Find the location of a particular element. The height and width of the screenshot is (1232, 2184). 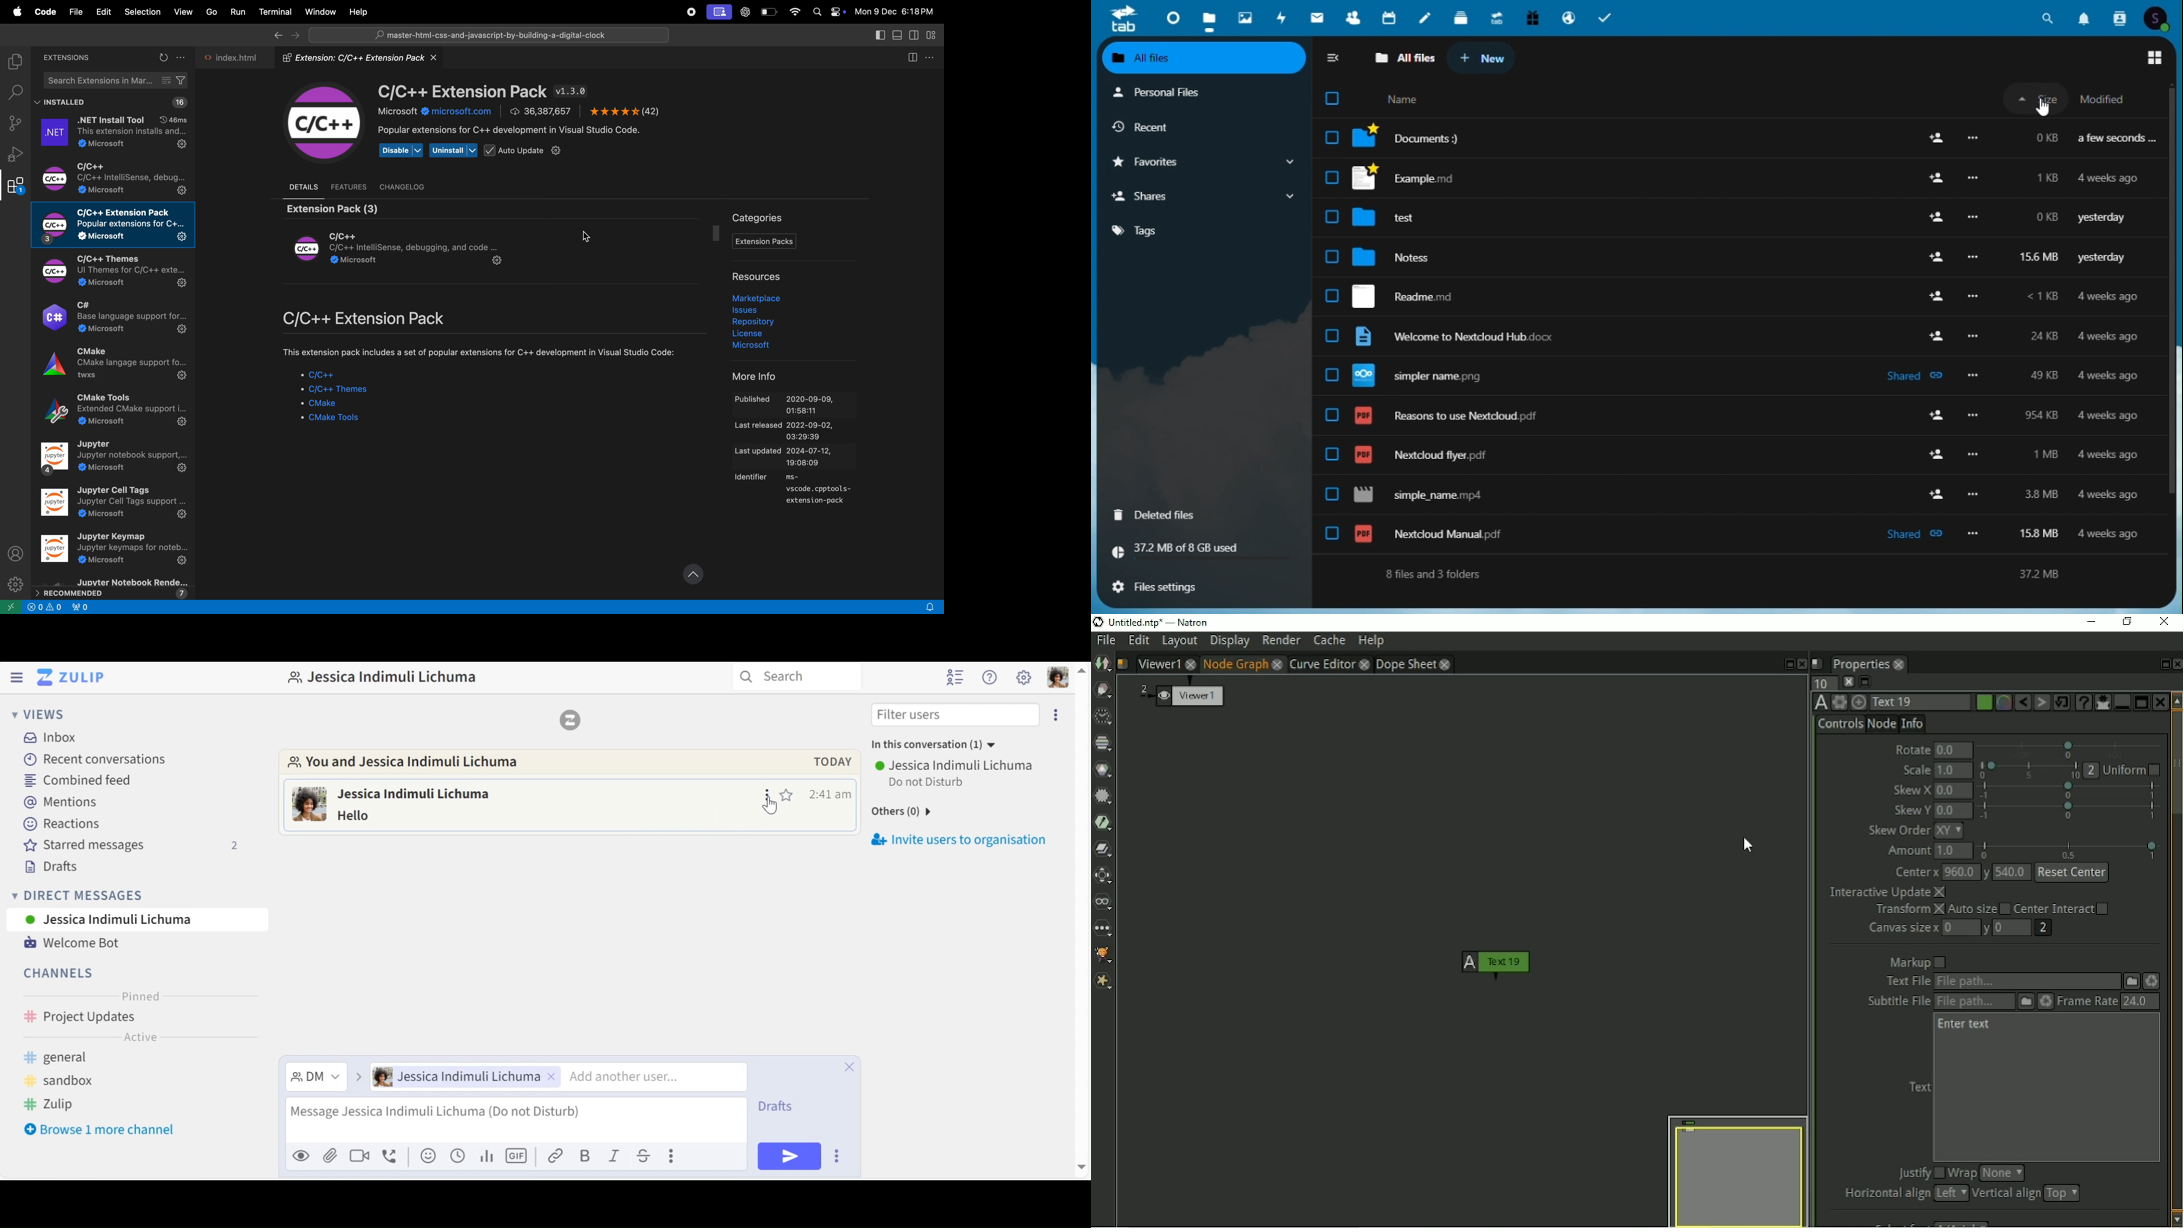

switch to grid new is located at coordinates (2157, 58).